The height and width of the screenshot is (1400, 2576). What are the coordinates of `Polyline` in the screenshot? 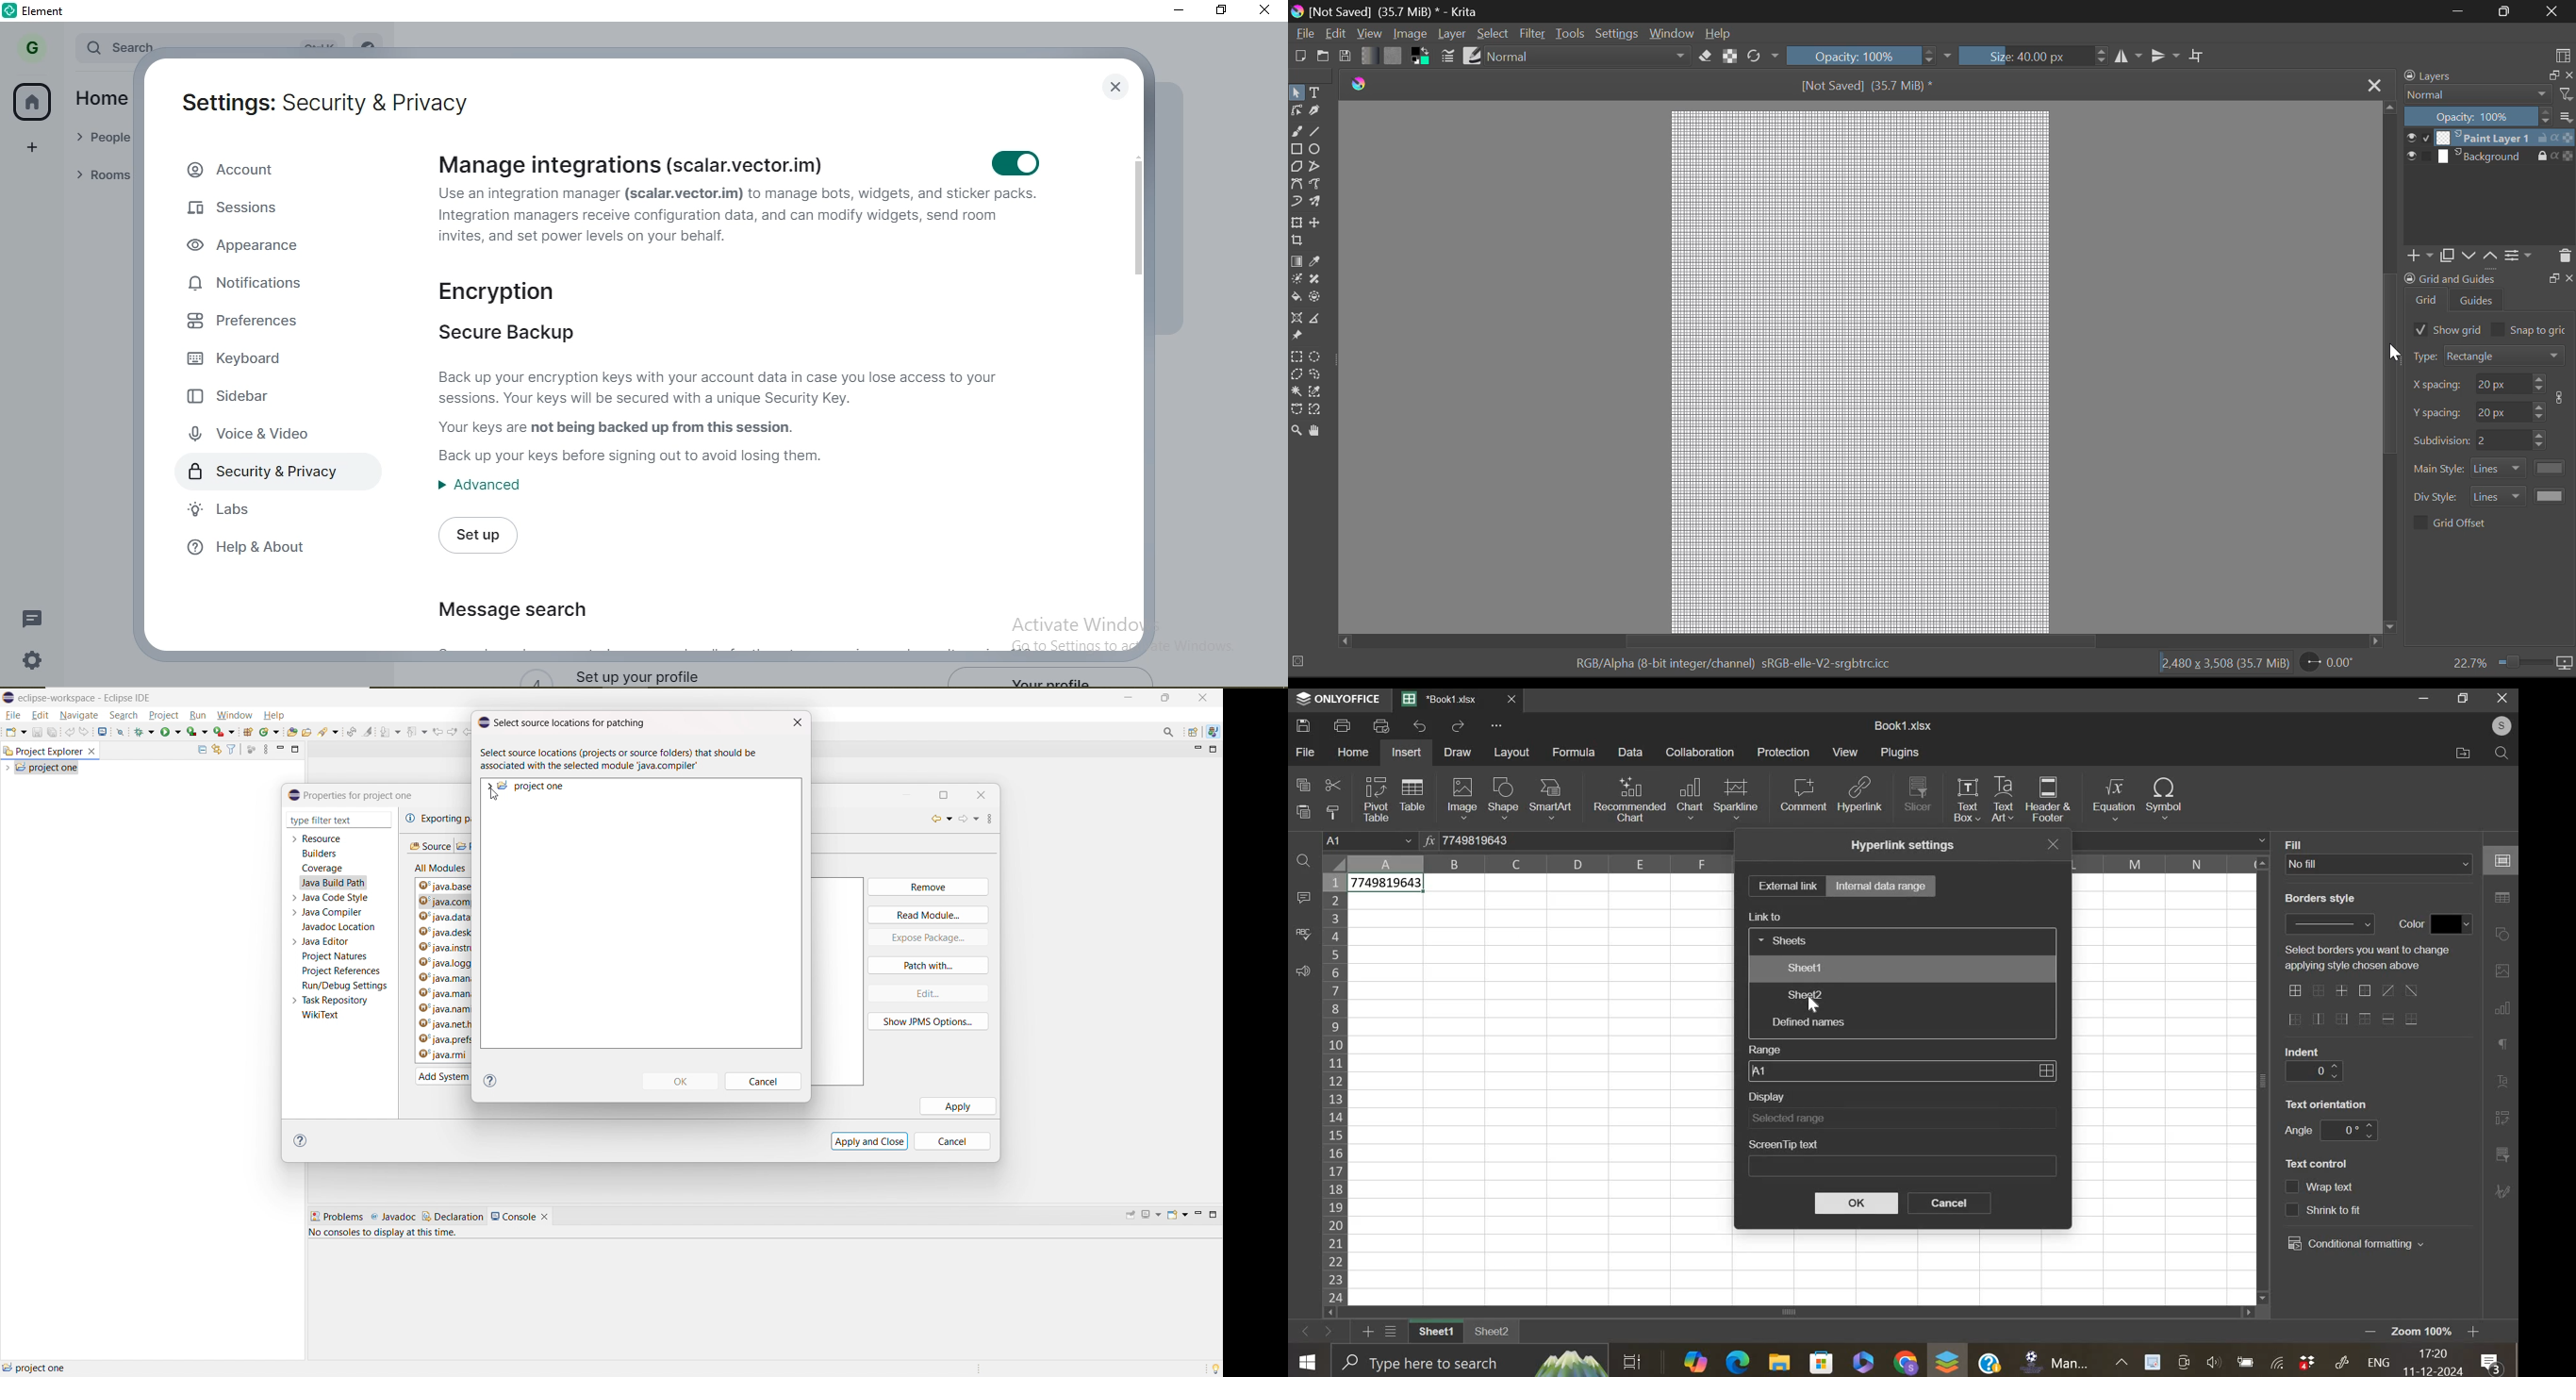 It's located at (1320, 168).